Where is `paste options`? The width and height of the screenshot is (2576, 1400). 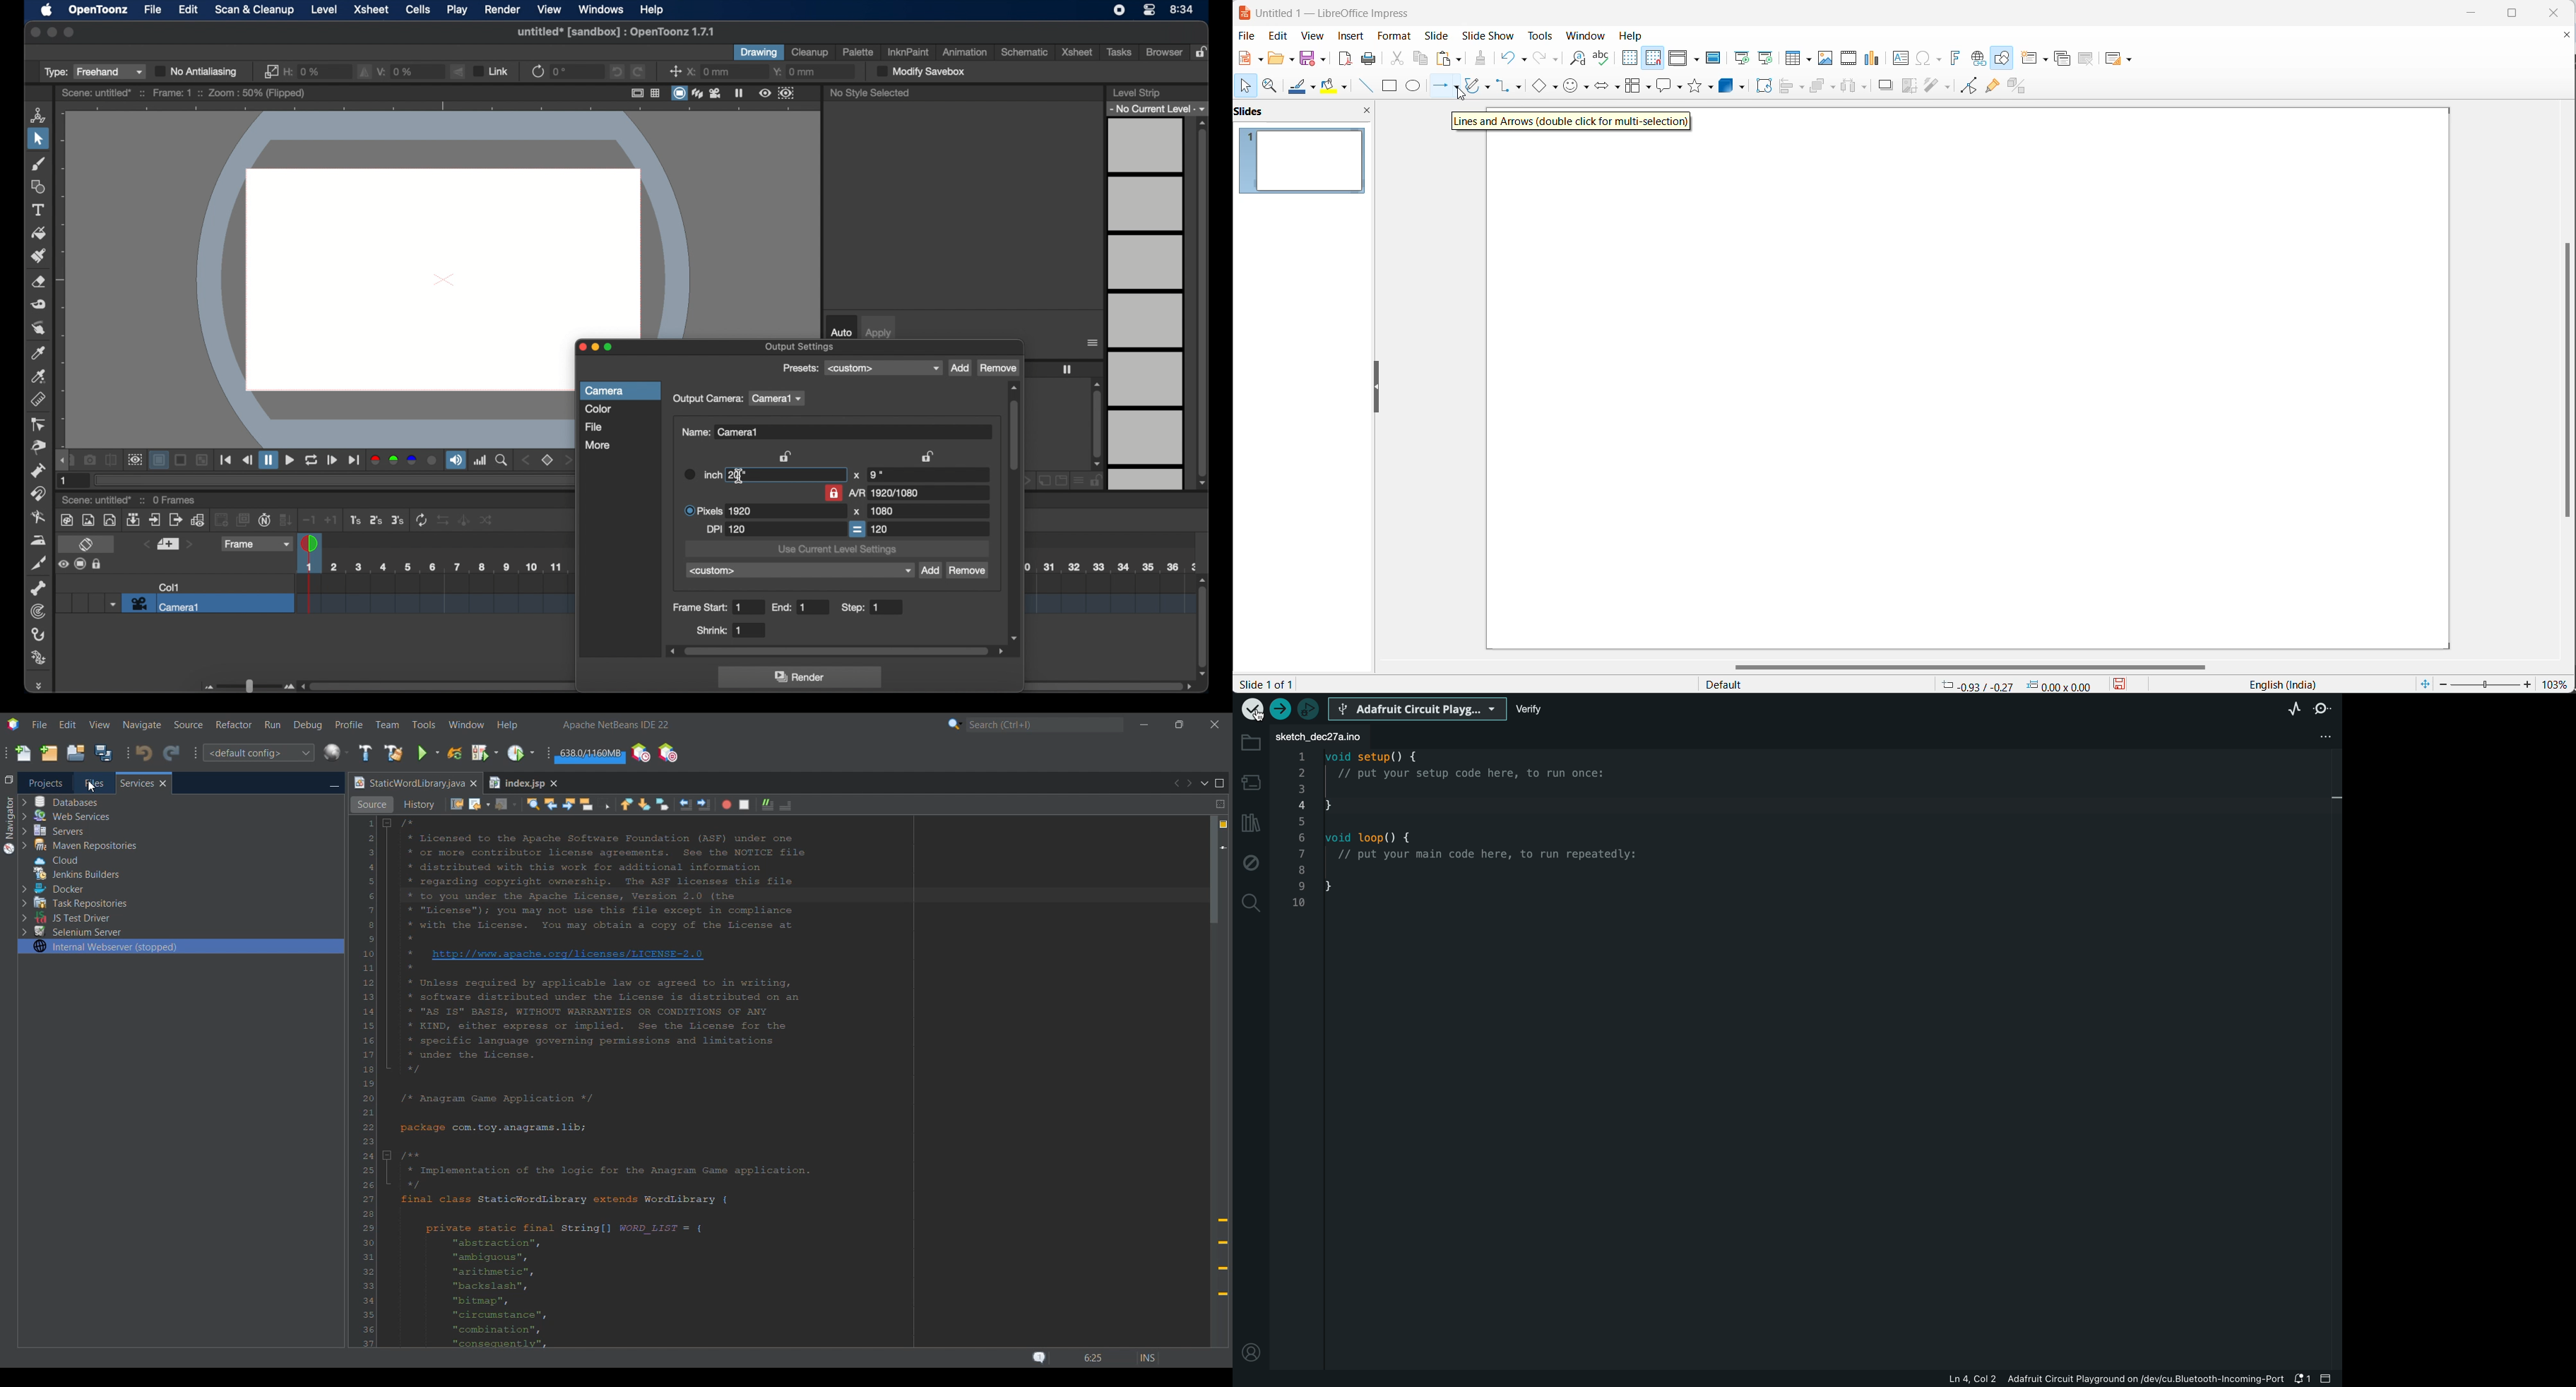 paste options is located at coordinates (1449, 59).